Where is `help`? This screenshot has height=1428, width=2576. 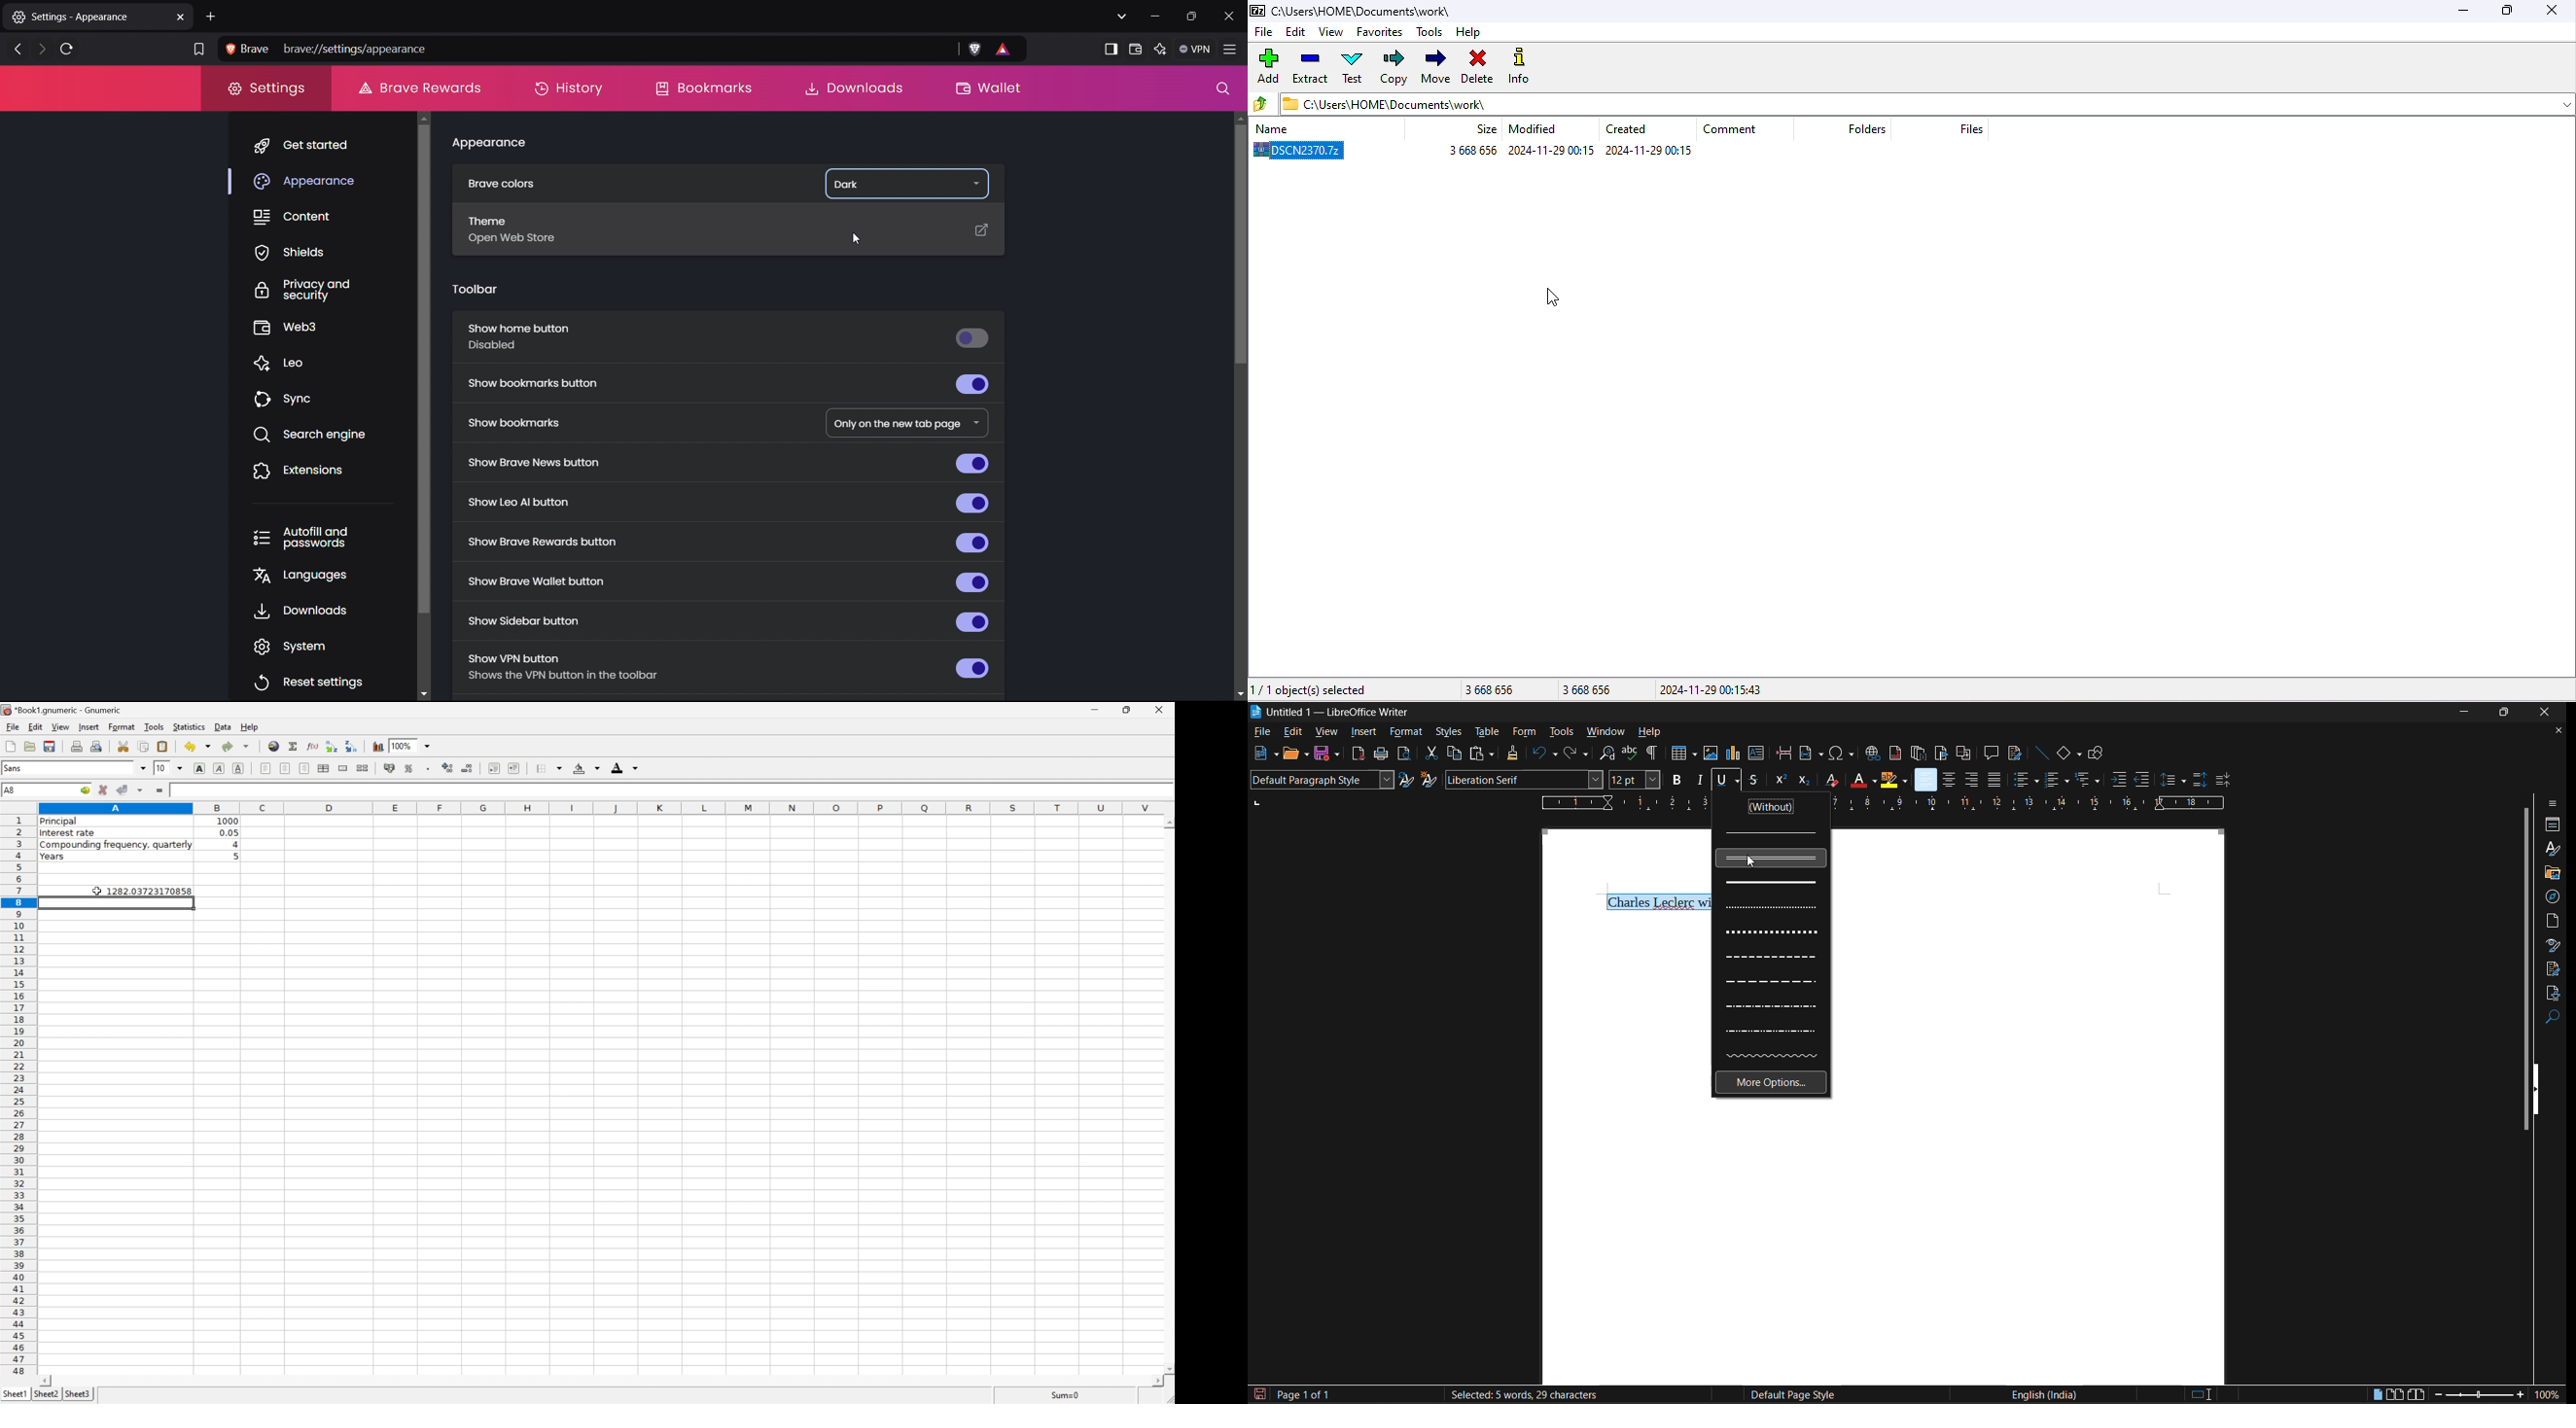 help is located at coordinates (1650, 733).